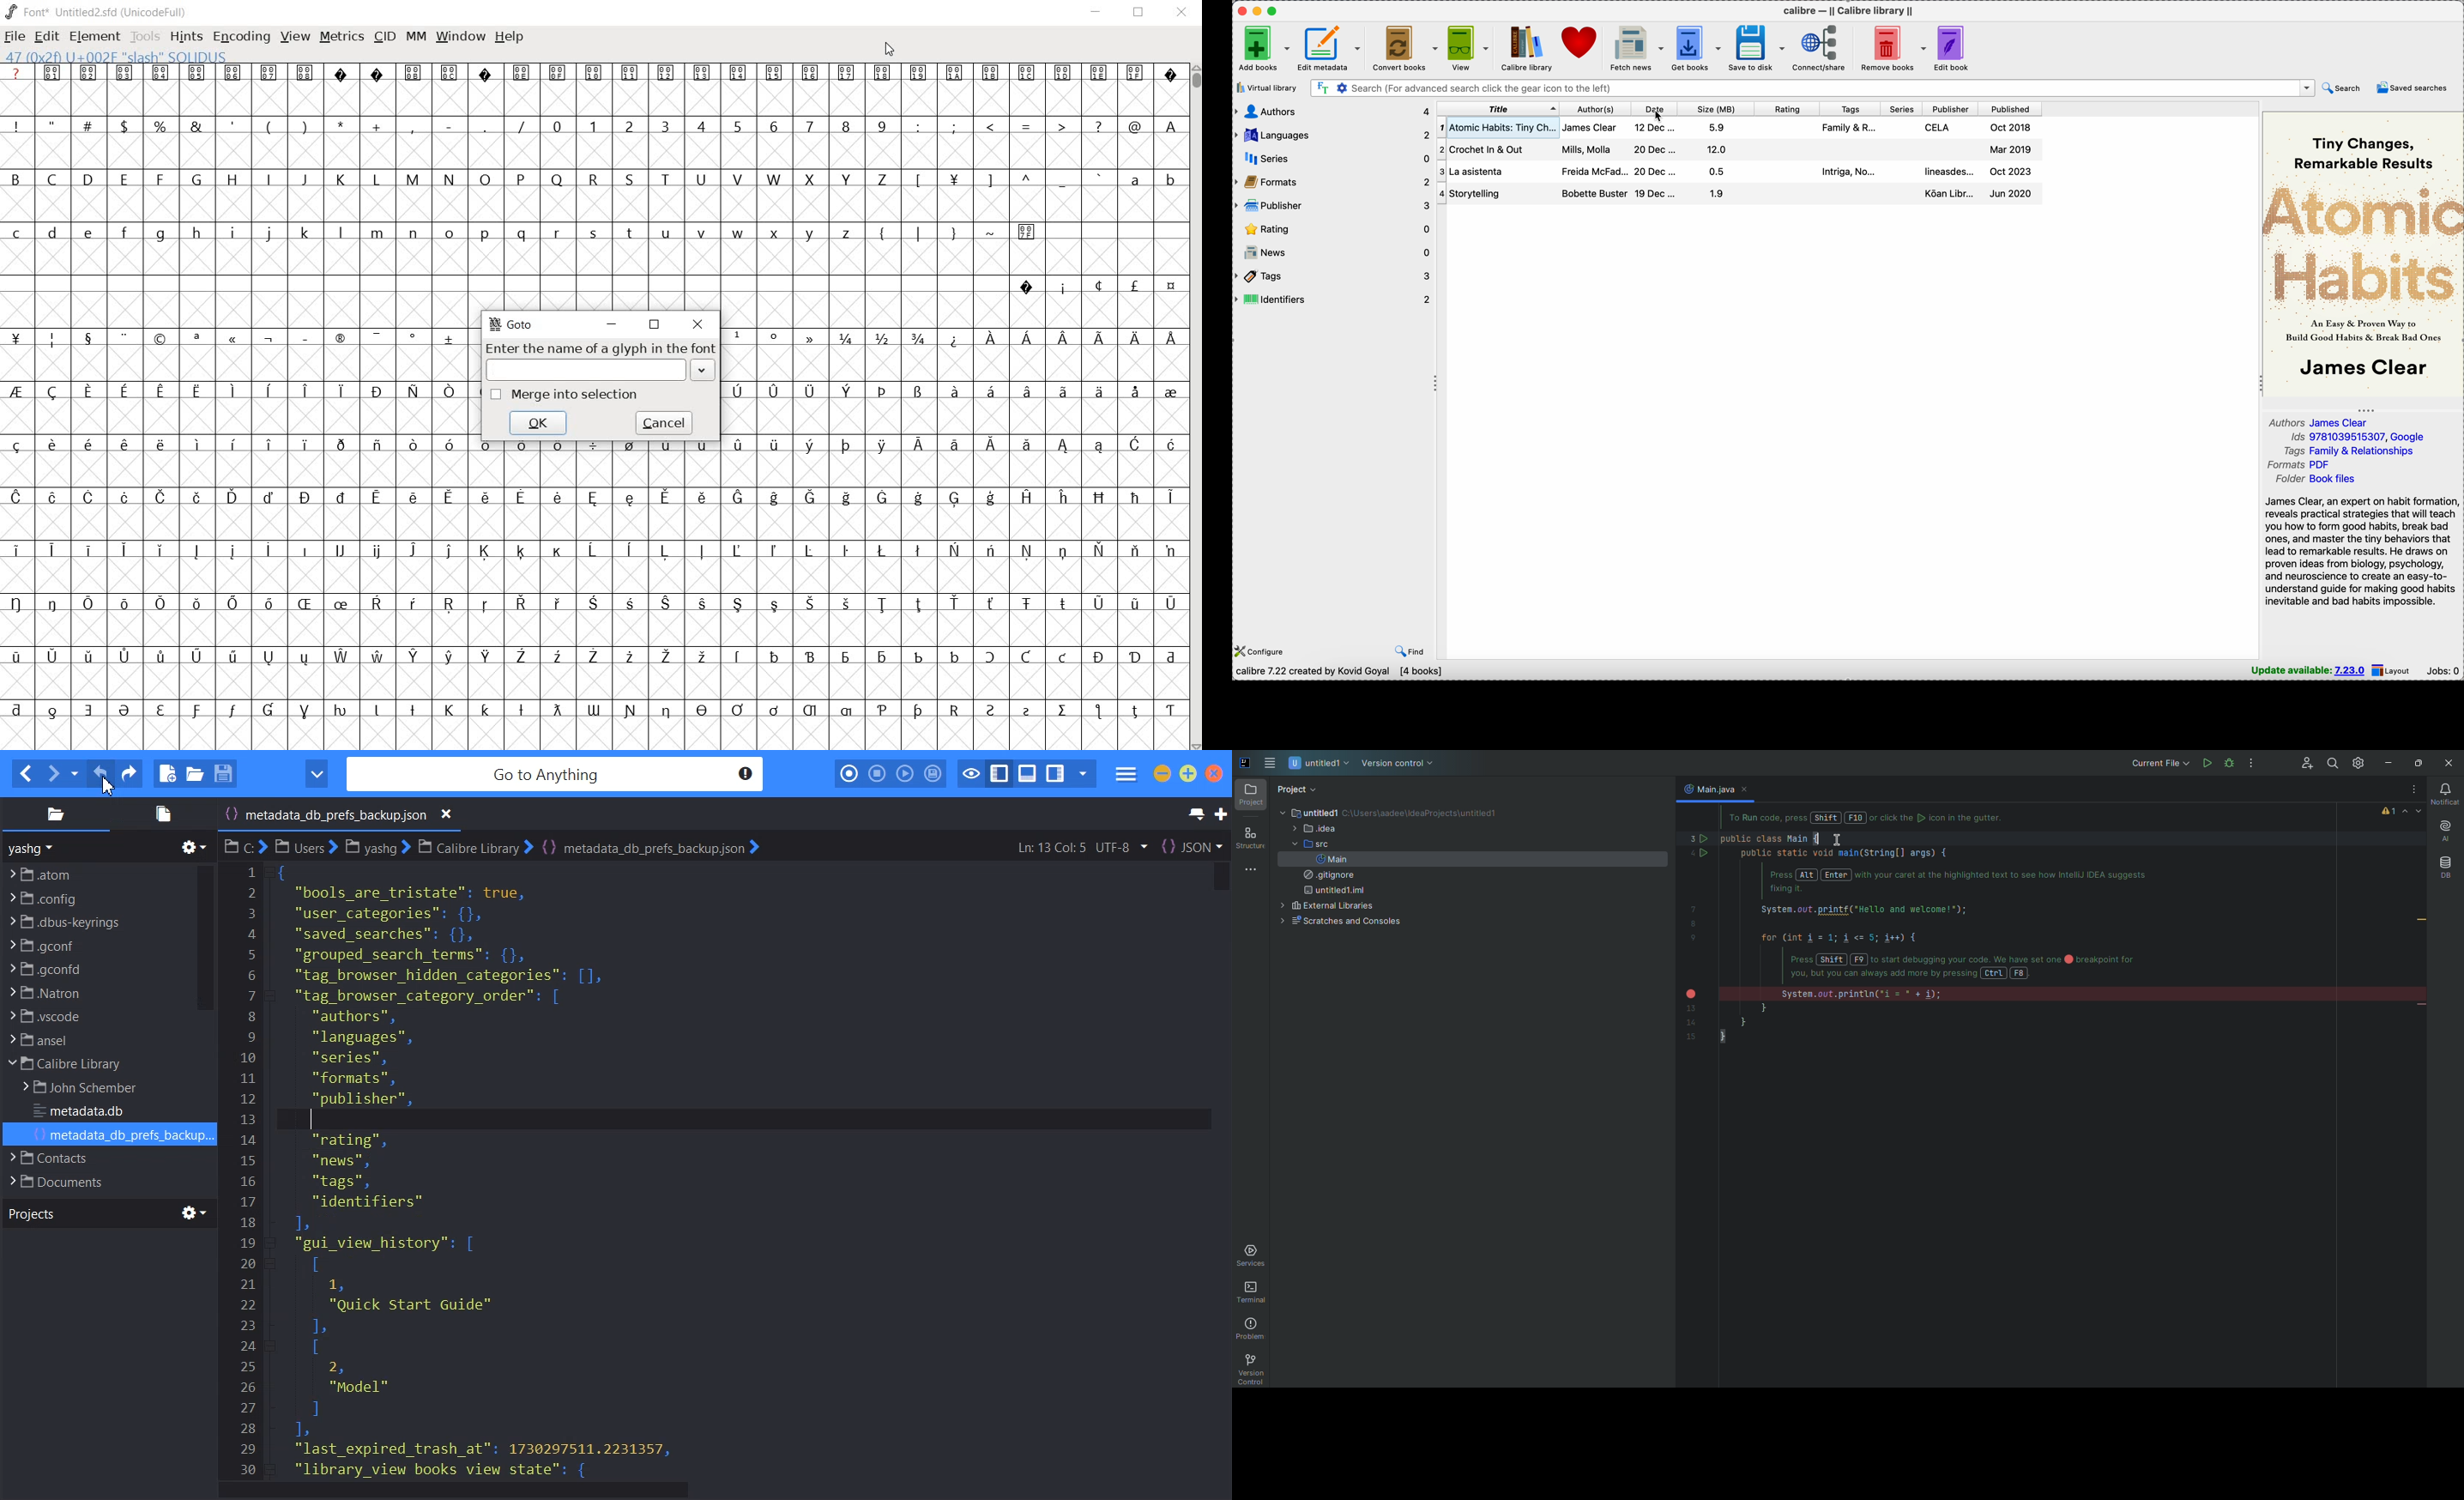 This screenshot has width=2464, height=1512. I want to click on ELEMENT, so click(94, 37).